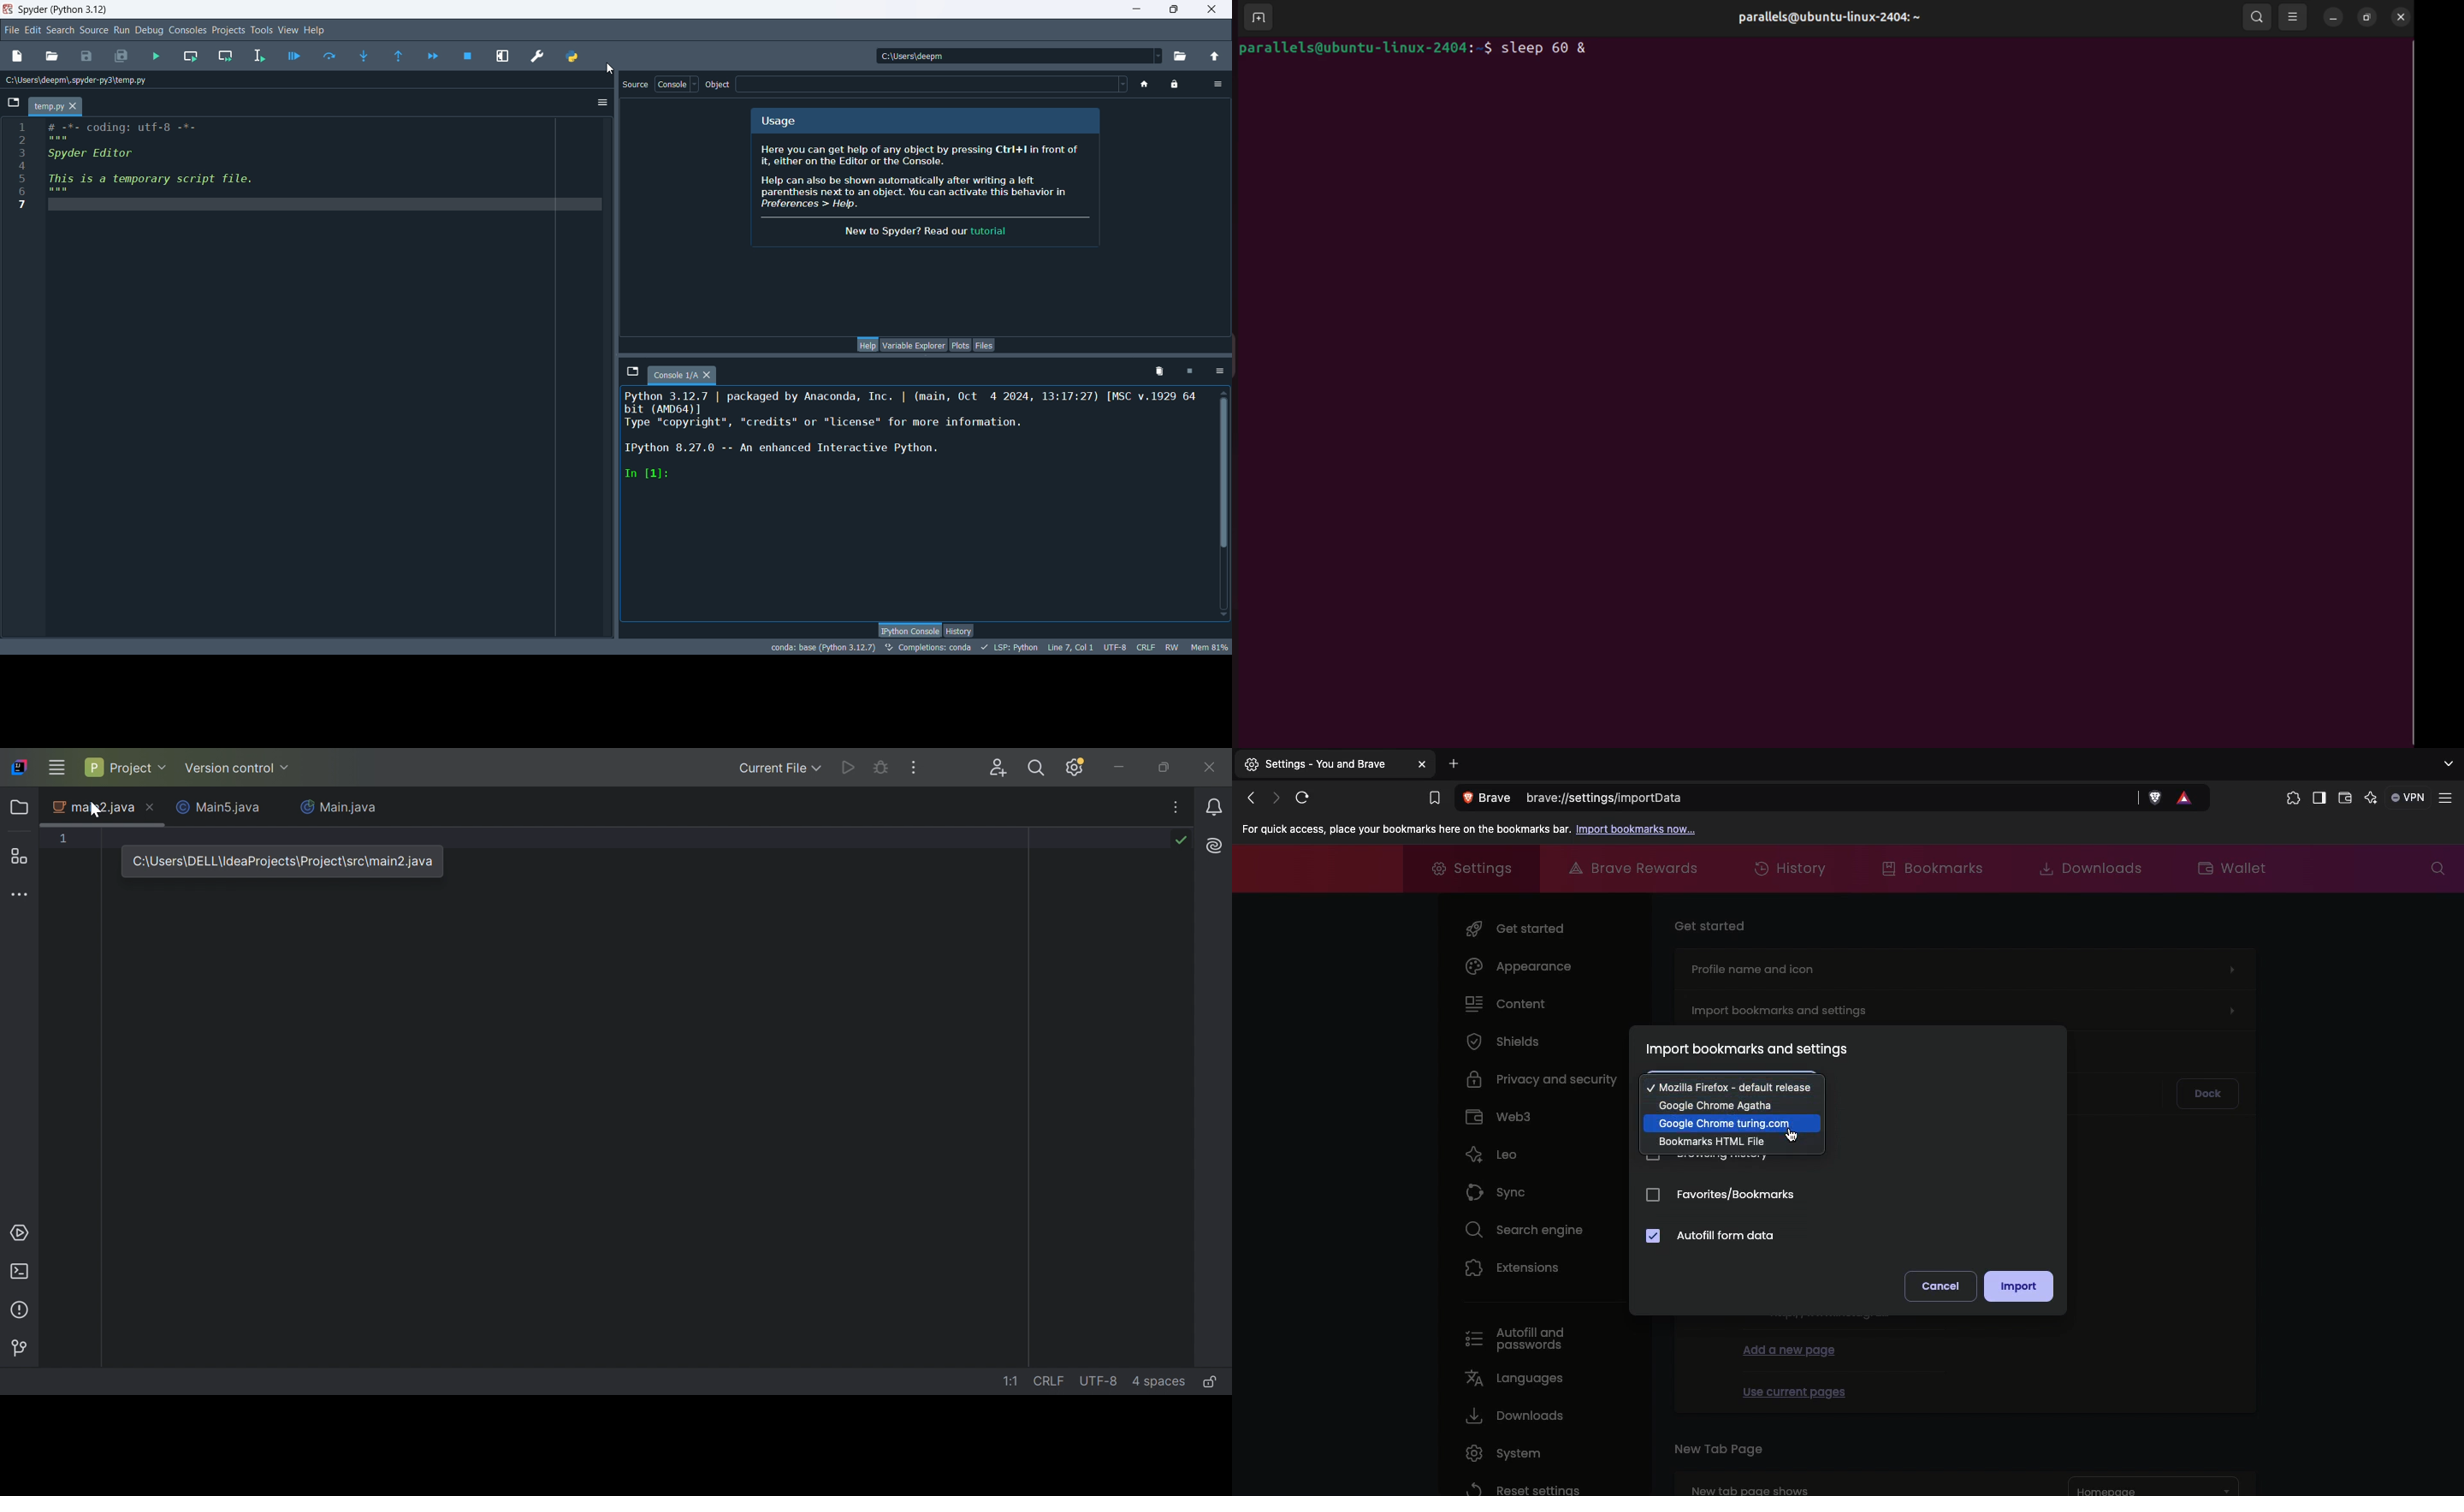 This screenshot has height=1512, width=2464. Describe the element at coordinates (1219, 84) in the screenshot. I see `options` at that location.